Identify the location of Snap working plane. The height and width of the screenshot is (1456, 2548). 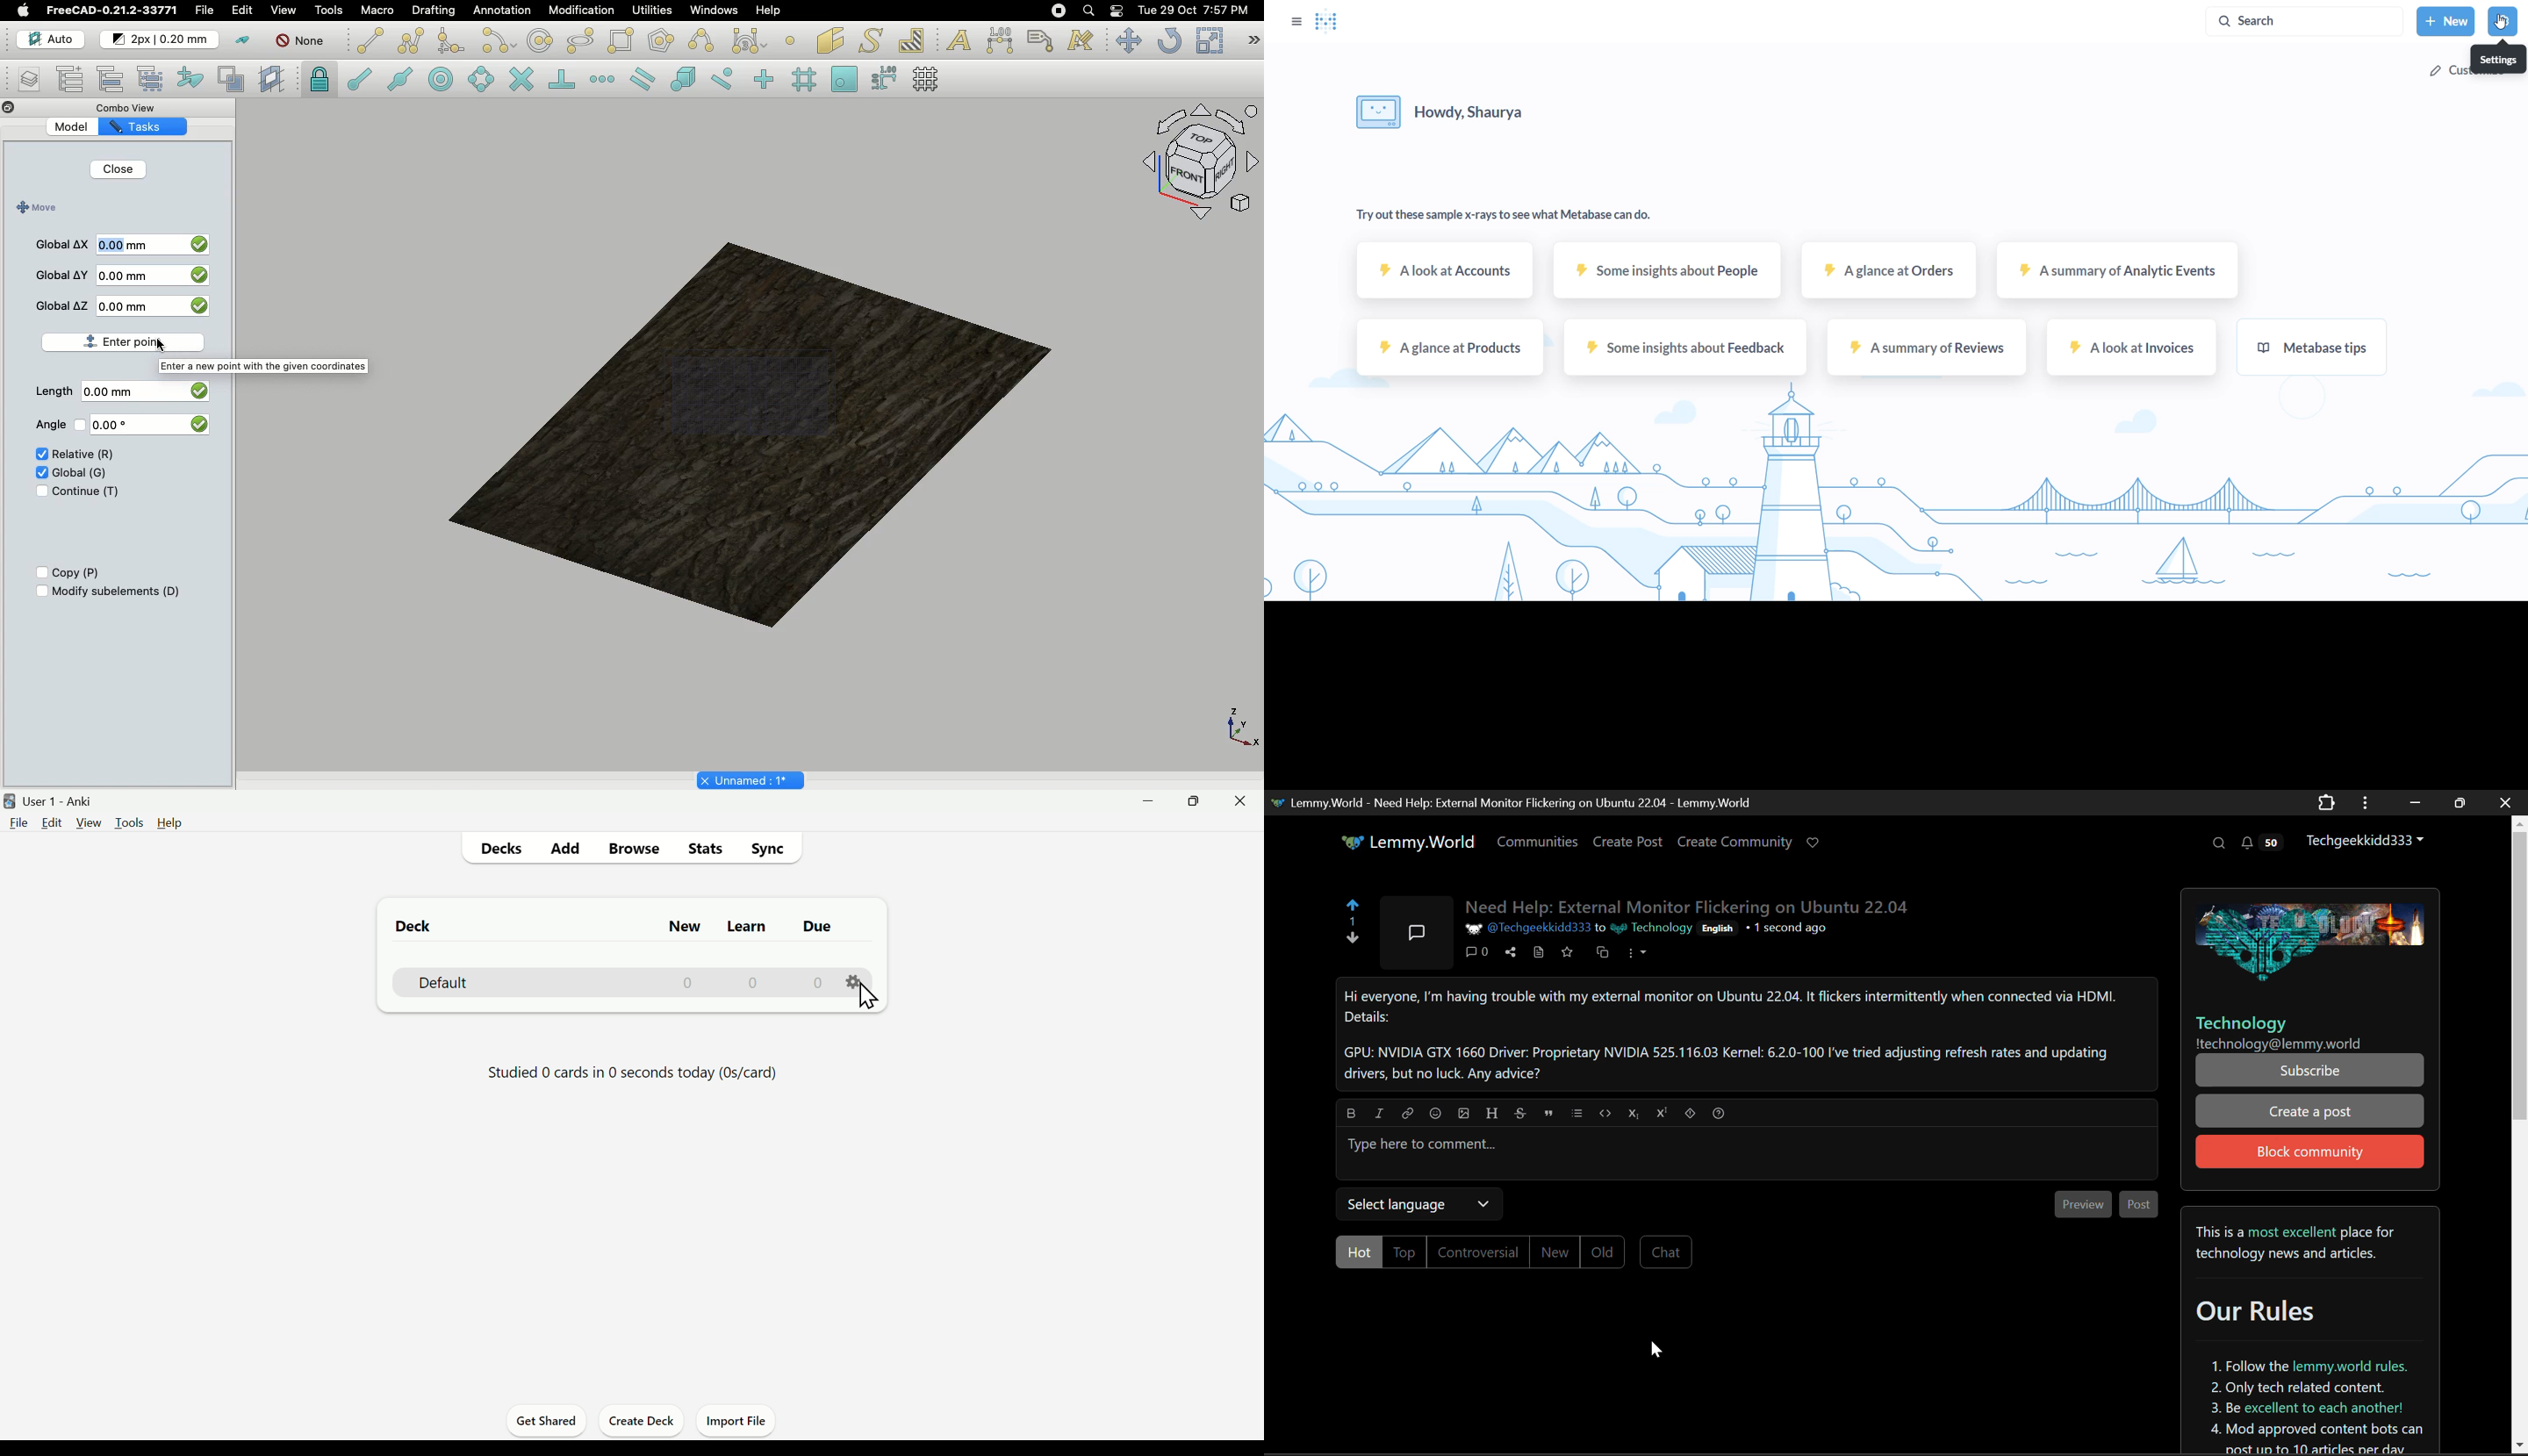
(844, 81).